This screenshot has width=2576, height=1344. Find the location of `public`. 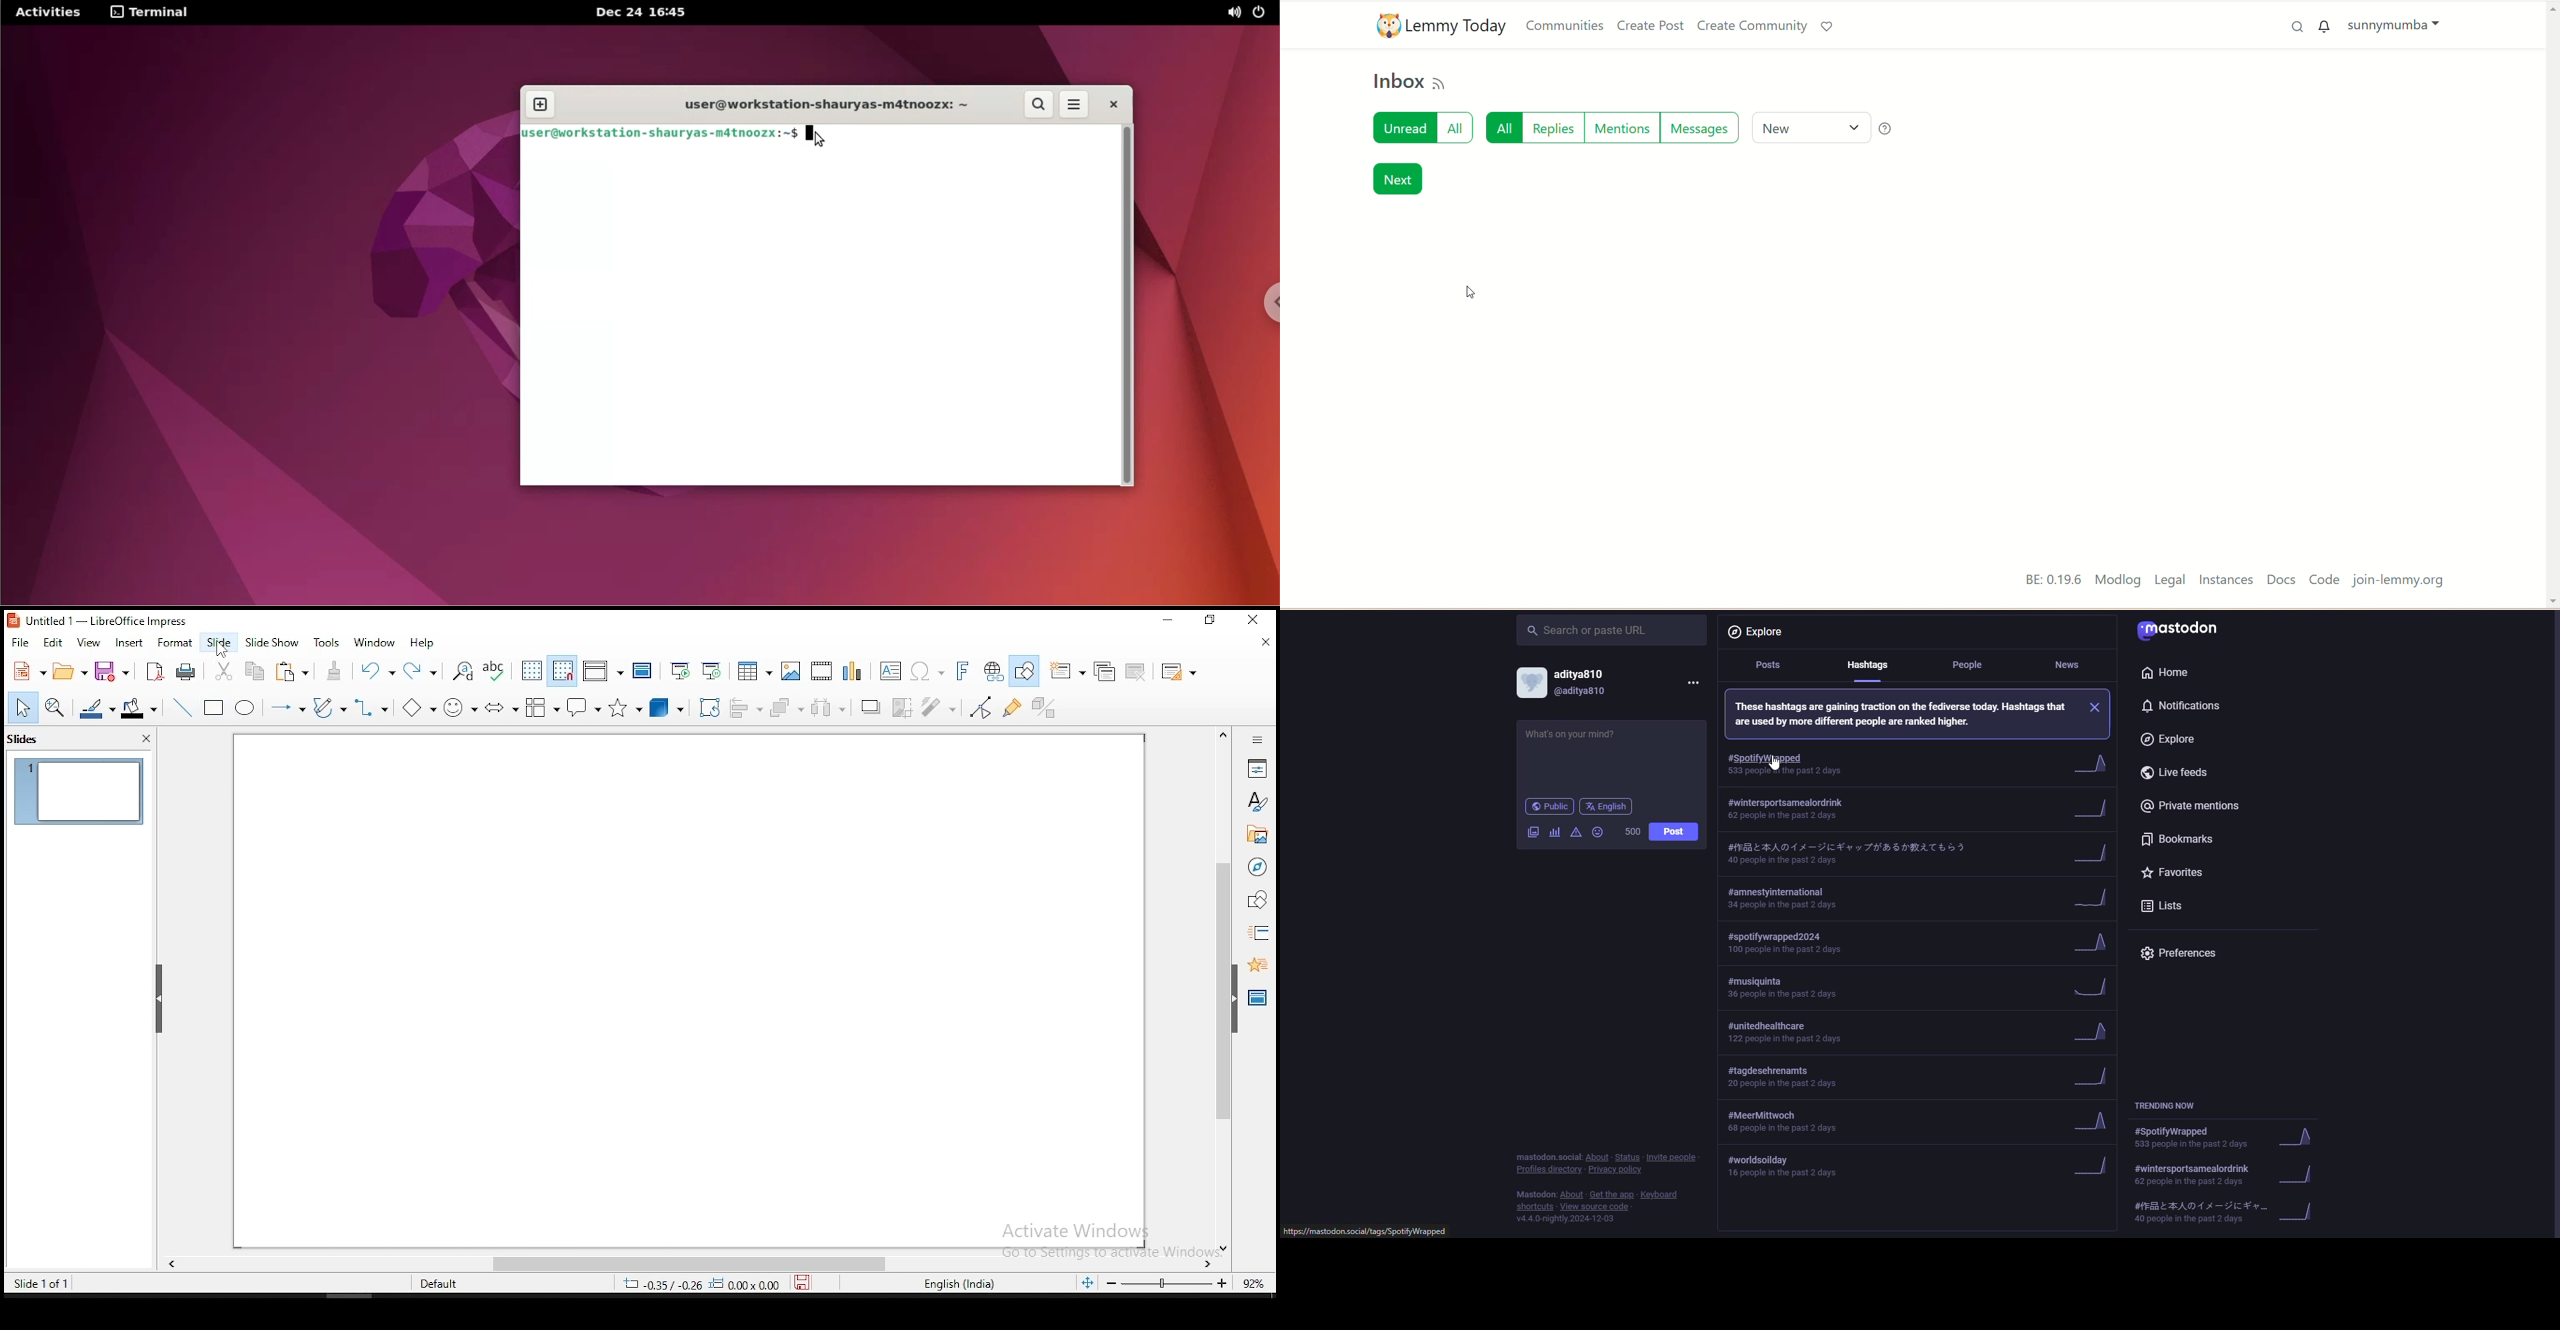

public is located at coordinates (1549, 806).